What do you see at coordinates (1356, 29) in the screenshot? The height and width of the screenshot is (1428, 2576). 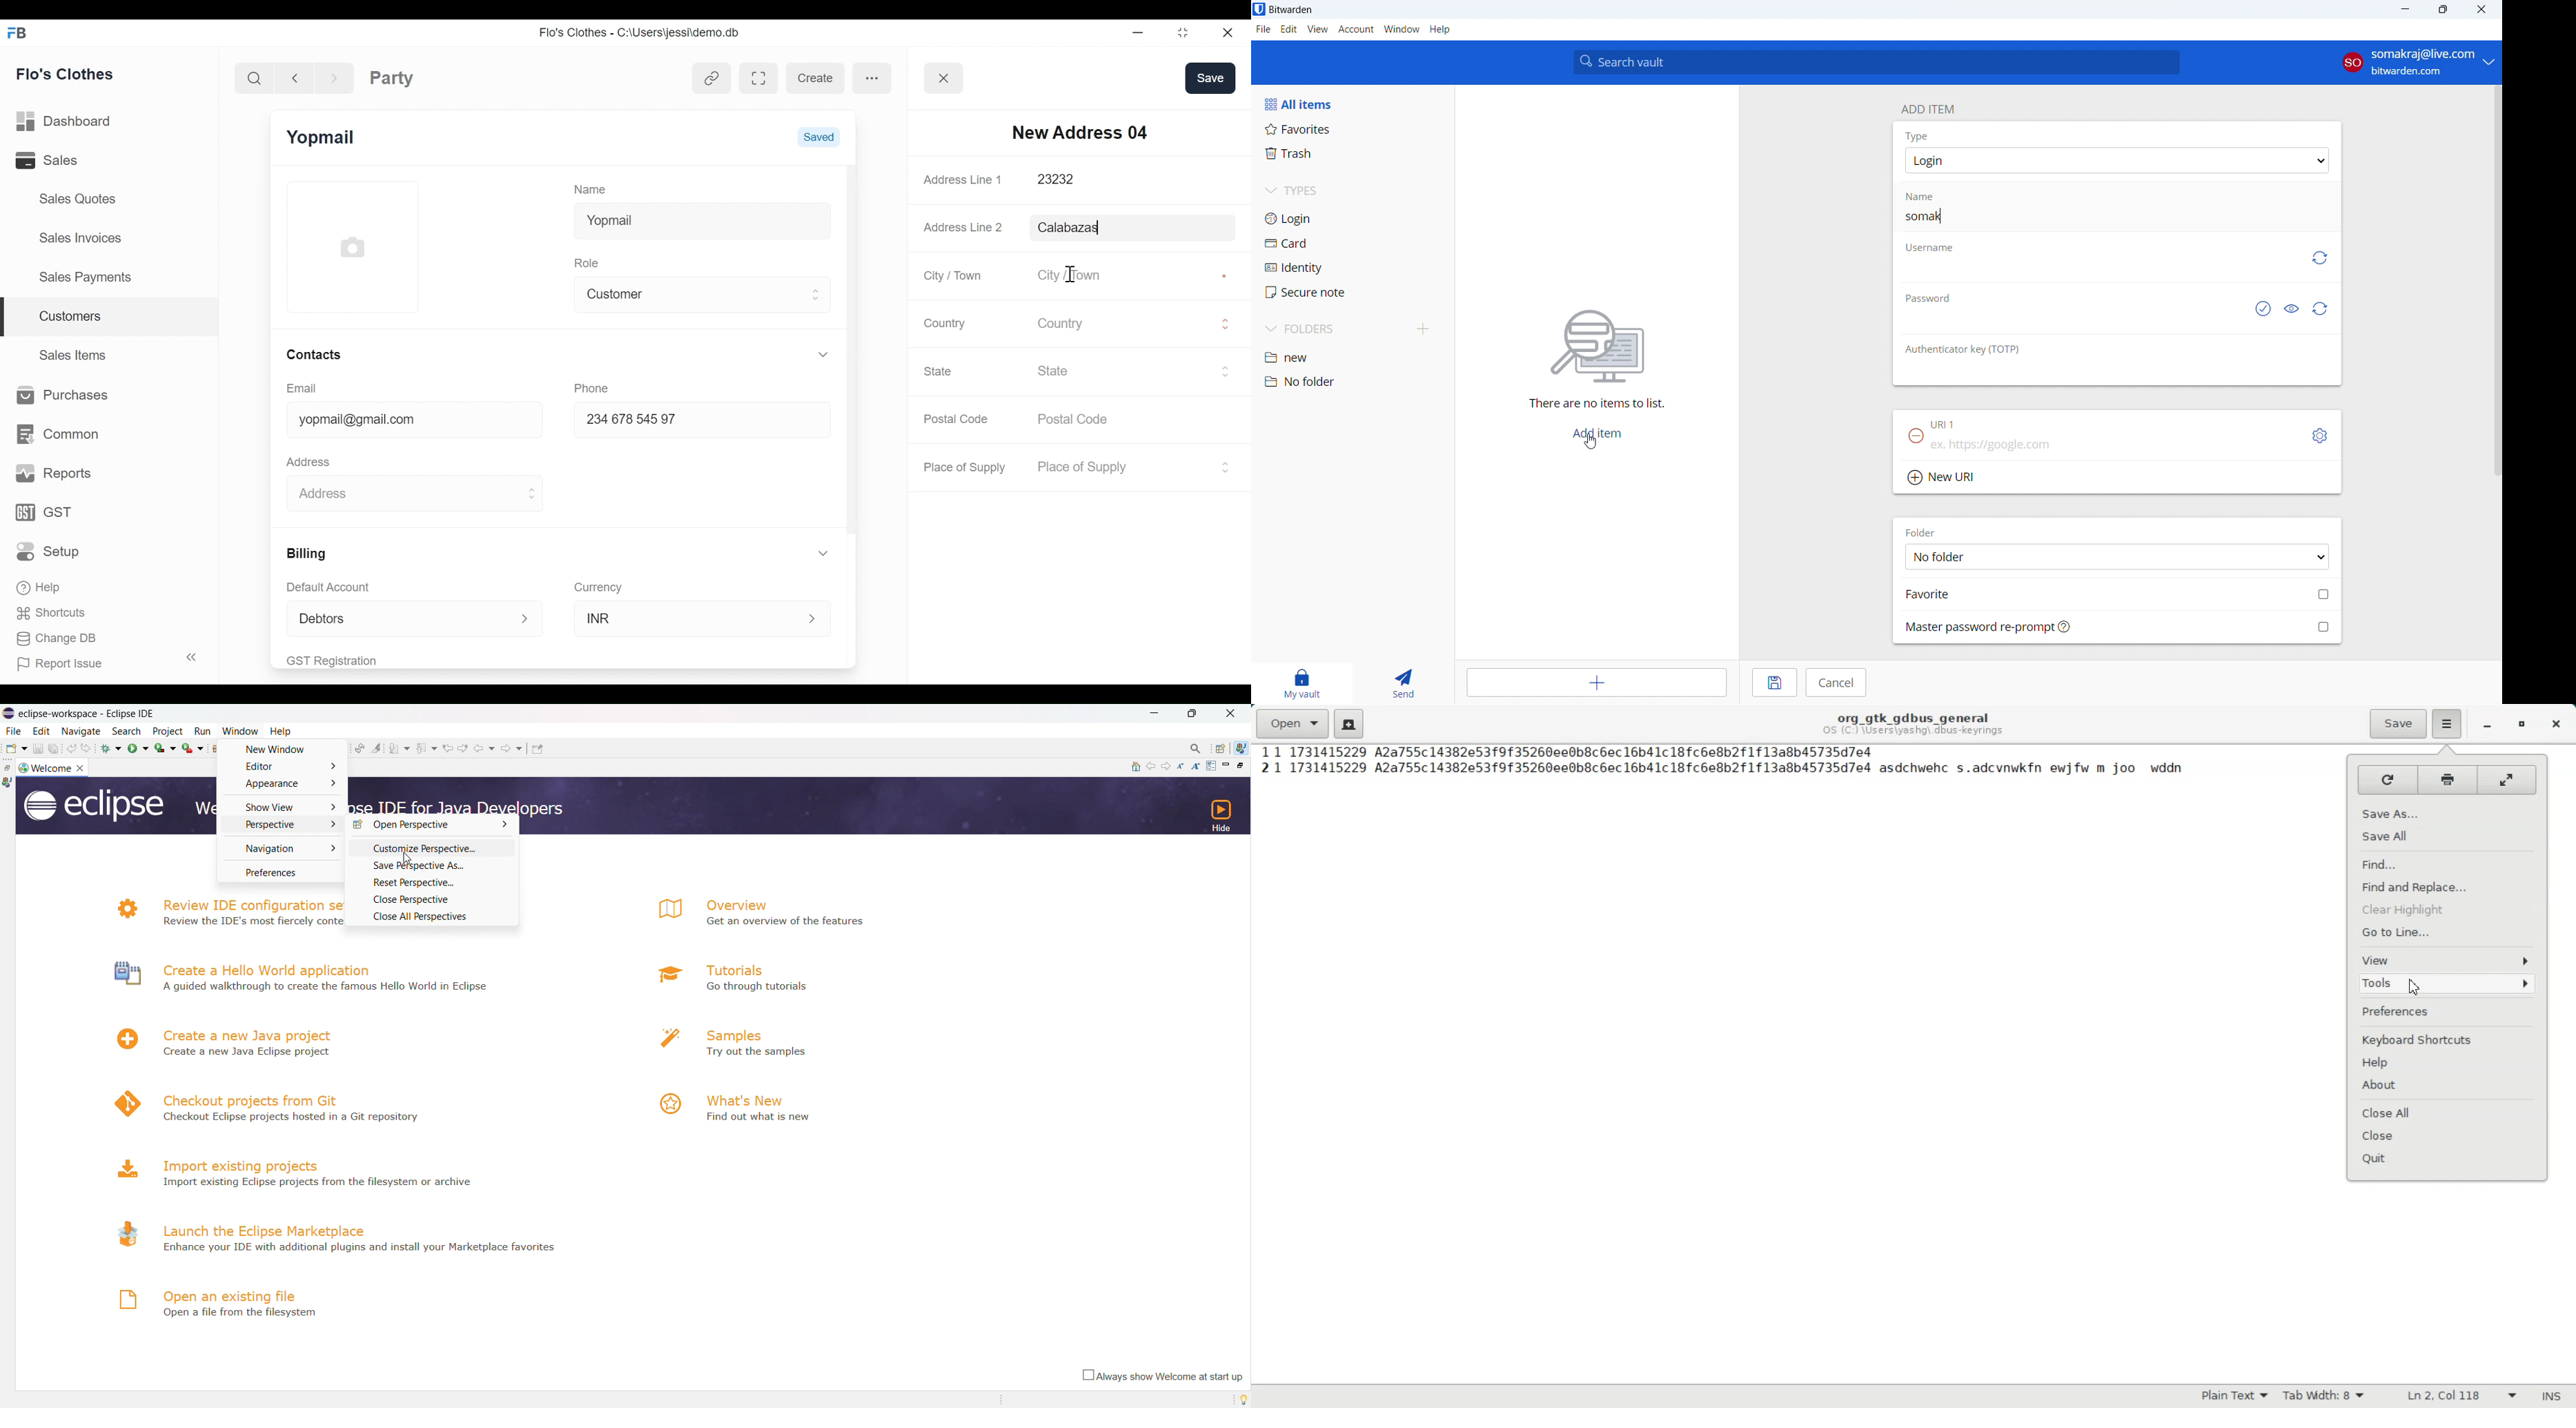 I see `account` at bounding box center [1356, 29].